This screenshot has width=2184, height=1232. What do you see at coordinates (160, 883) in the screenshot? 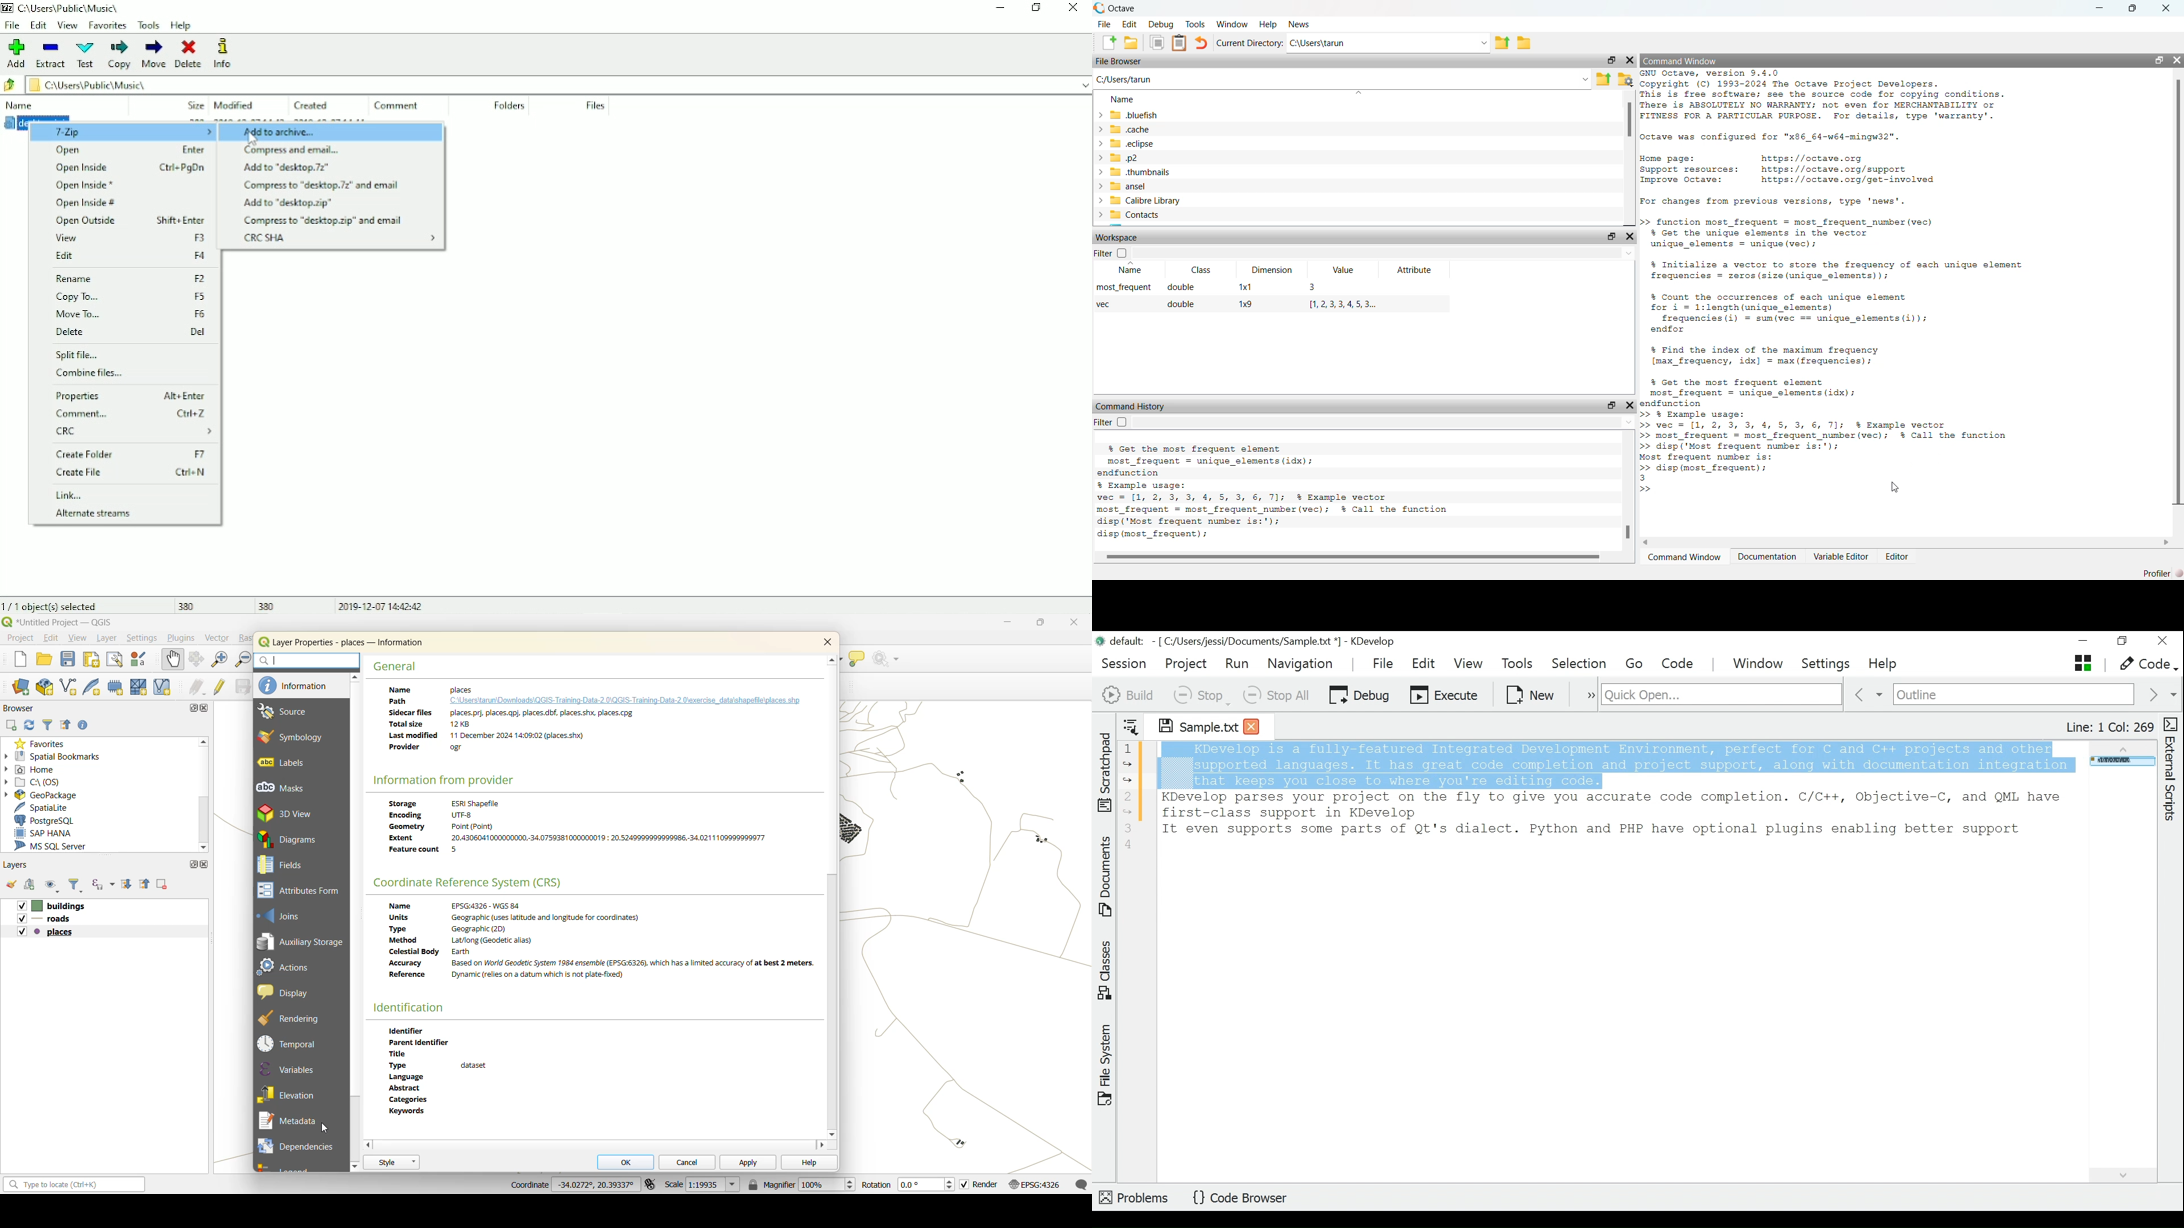
I see `remove` at bounding box center [160, 883].